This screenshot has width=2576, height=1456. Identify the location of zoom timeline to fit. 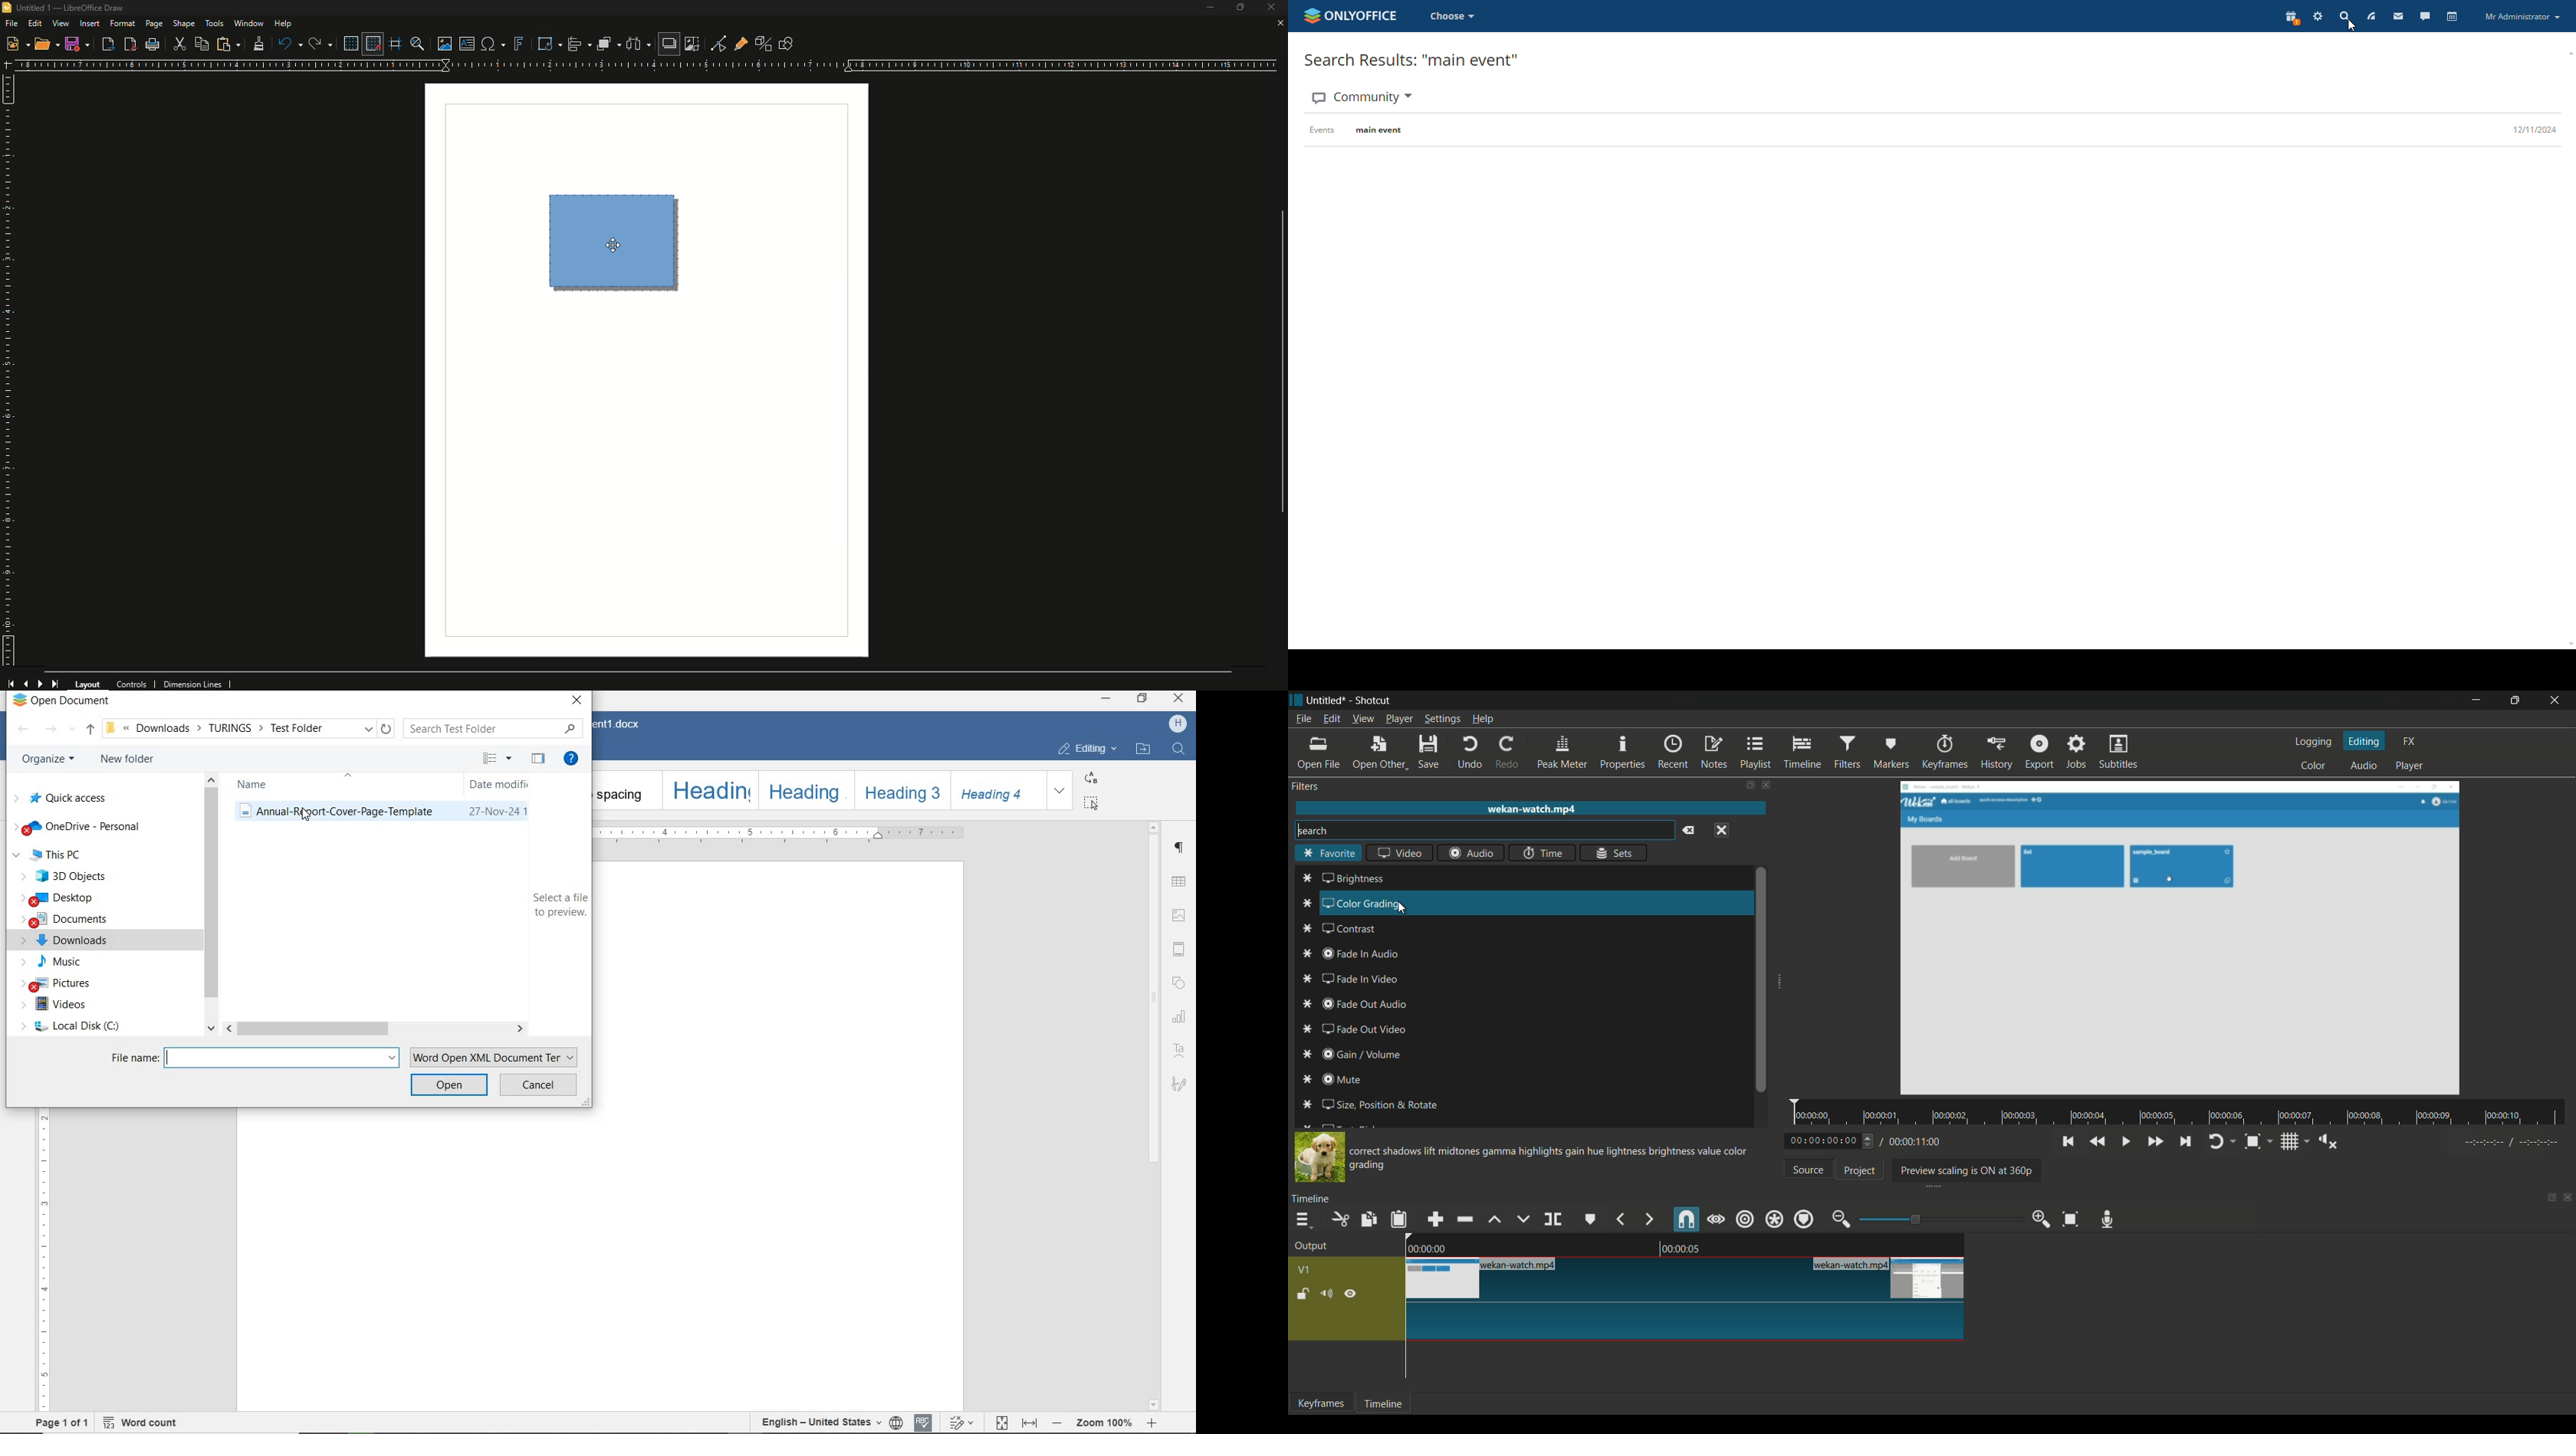
(2071, 1219).